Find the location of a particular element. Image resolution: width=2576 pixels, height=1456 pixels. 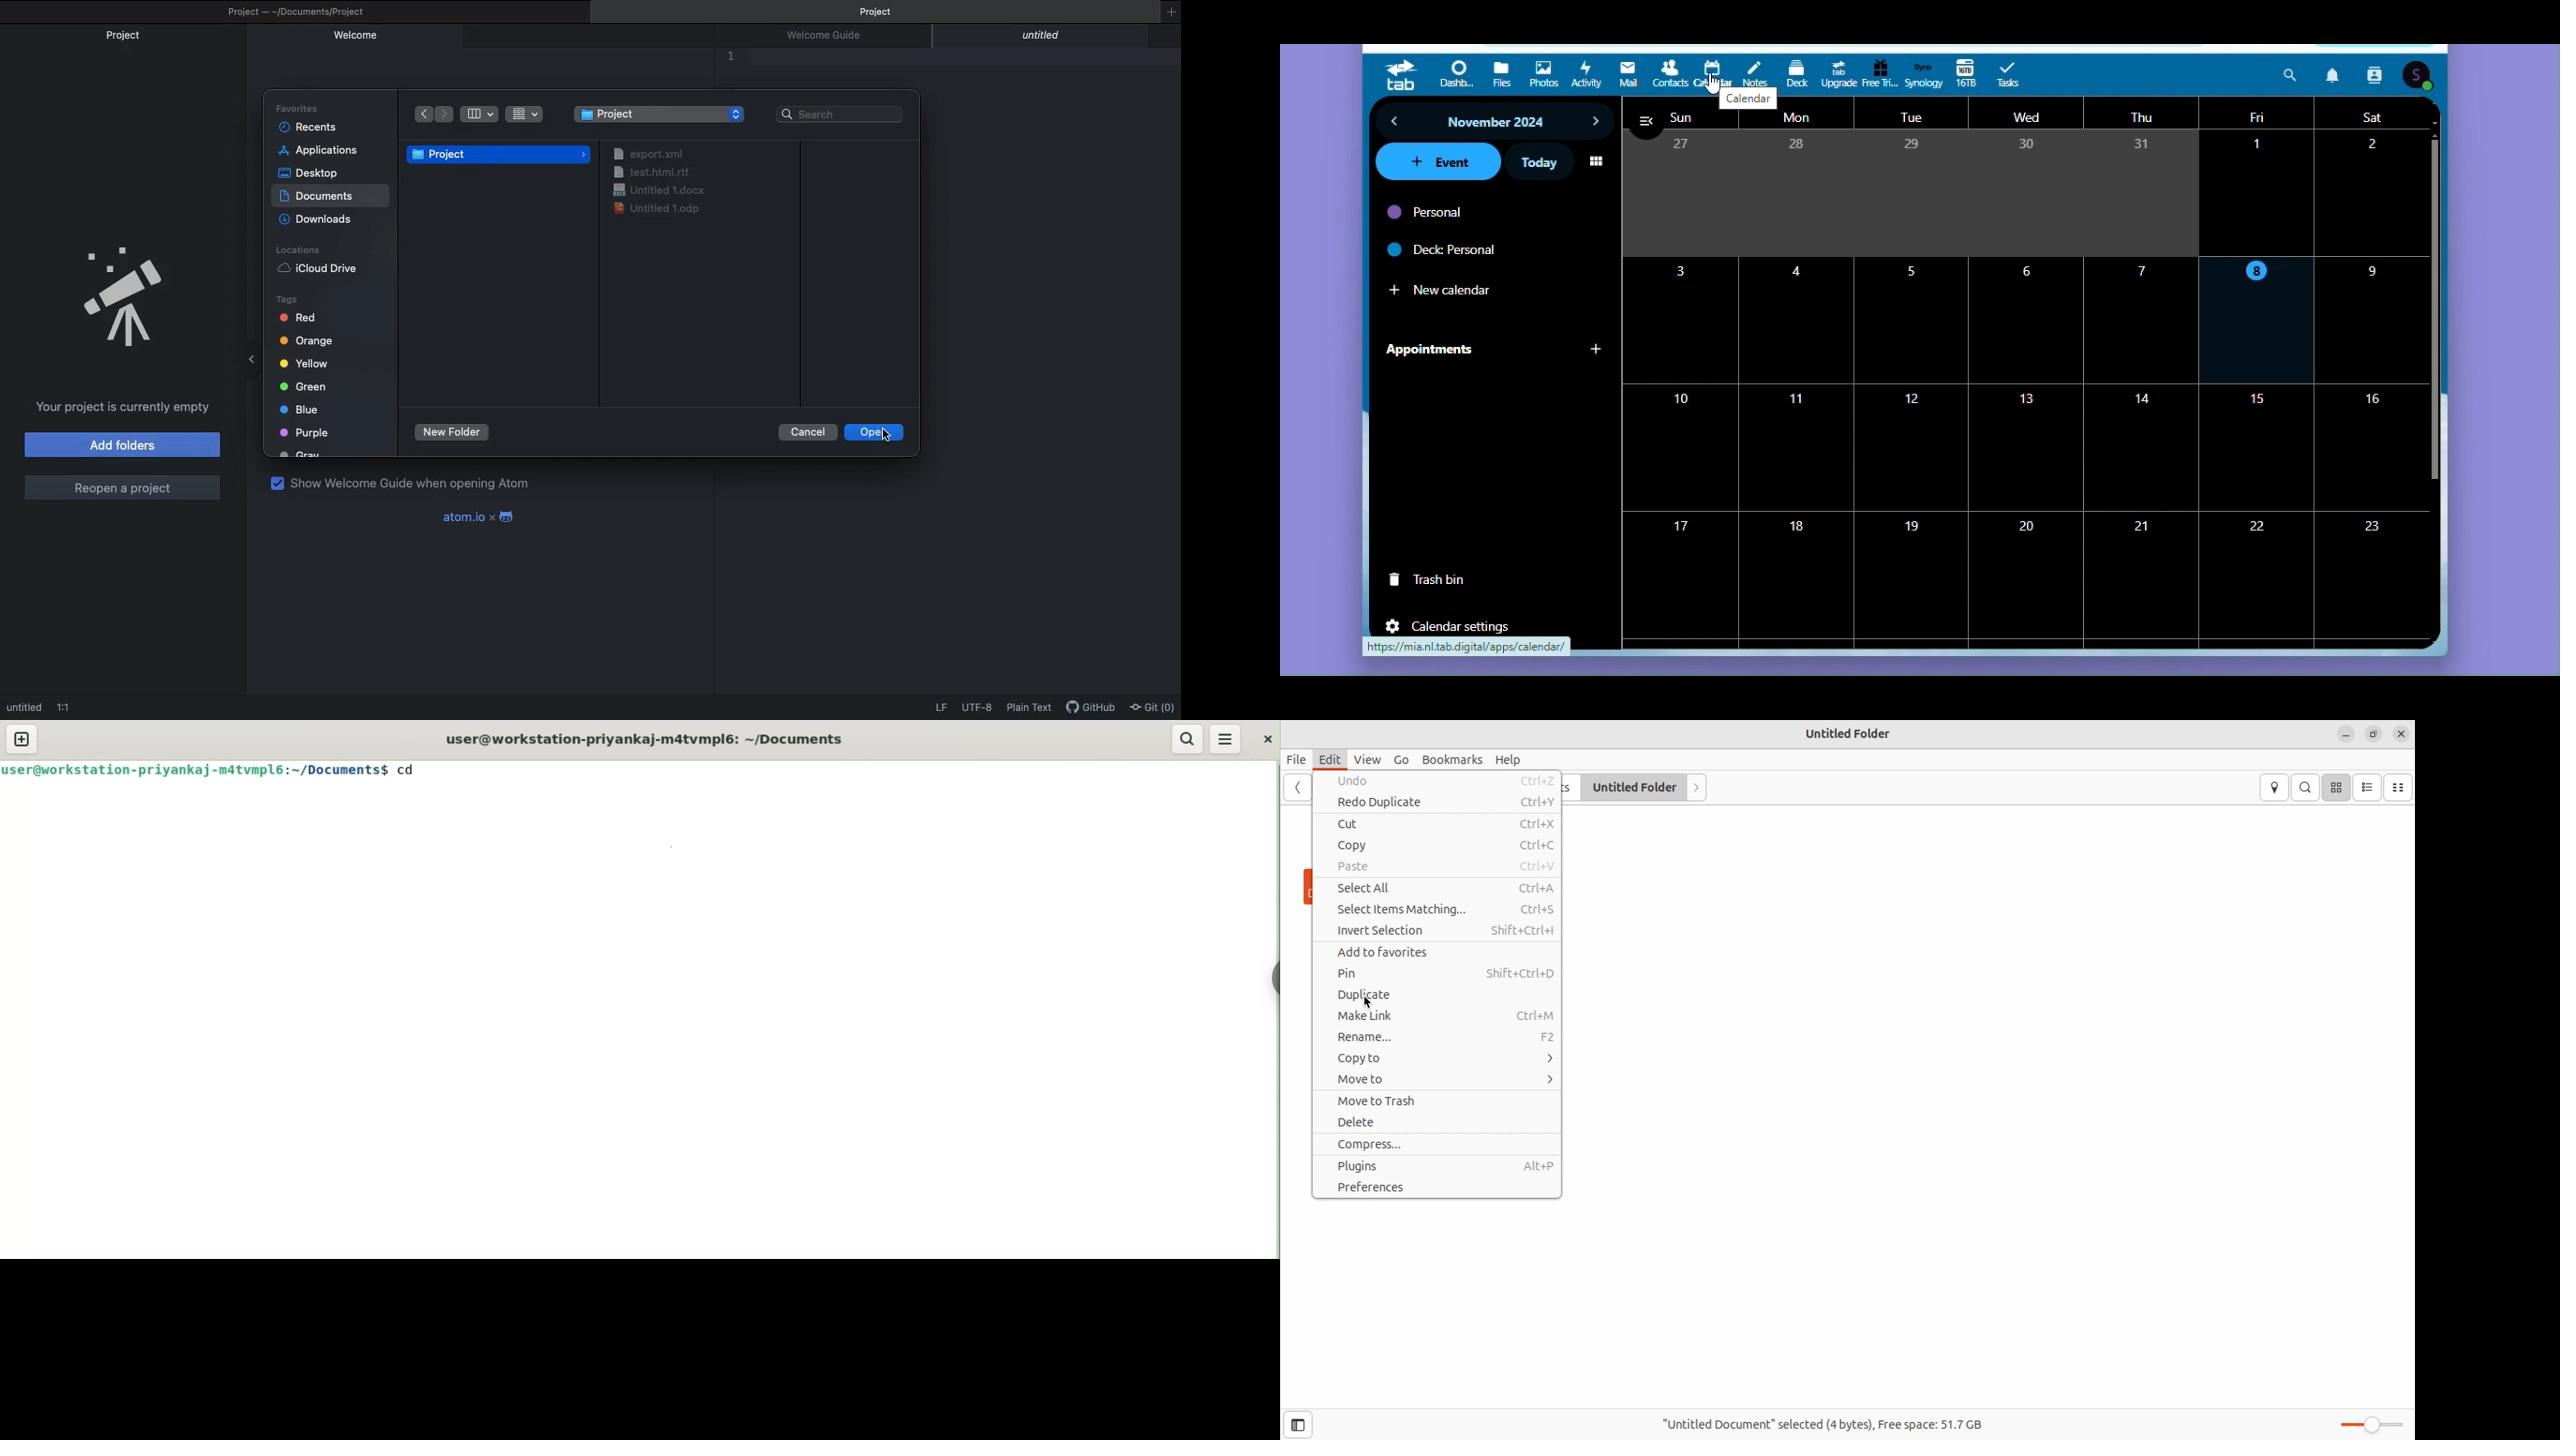

Selected is located at coordinates (328, 197).